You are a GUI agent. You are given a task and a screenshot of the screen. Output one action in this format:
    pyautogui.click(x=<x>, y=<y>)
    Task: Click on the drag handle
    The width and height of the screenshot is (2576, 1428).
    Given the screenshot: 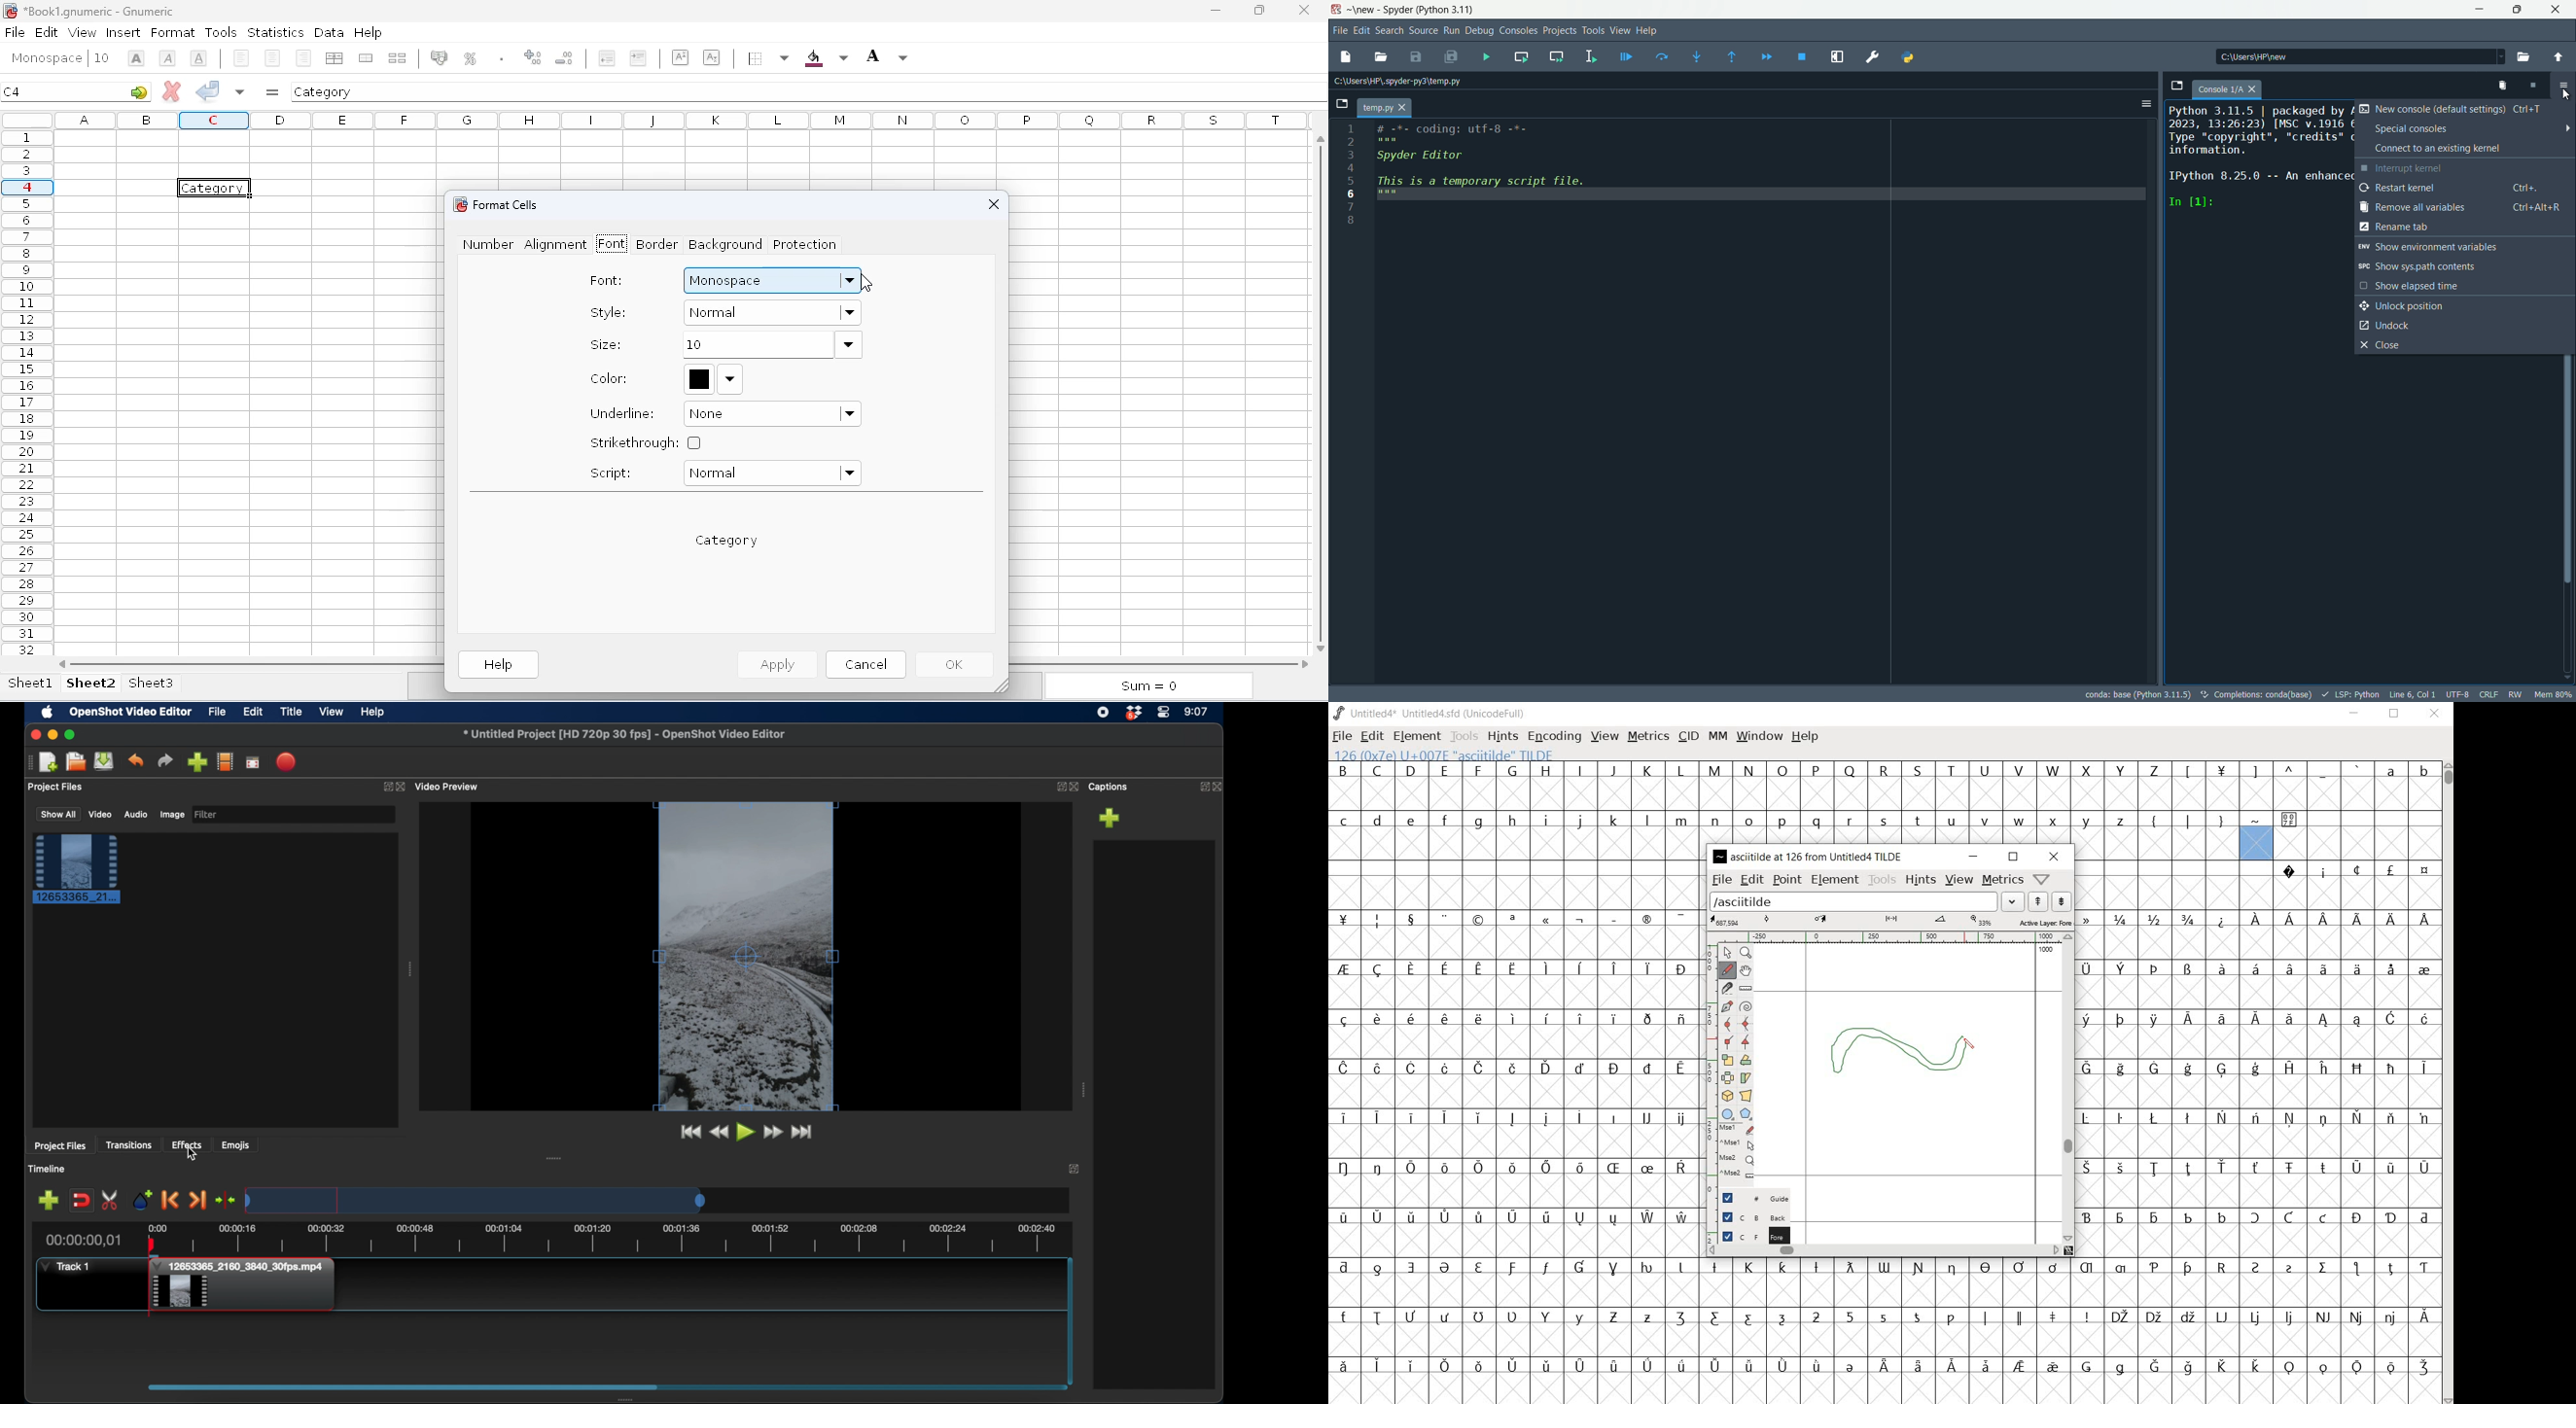 What is the action you would take?
    pyautogui.click(x=554, y=1157)
    